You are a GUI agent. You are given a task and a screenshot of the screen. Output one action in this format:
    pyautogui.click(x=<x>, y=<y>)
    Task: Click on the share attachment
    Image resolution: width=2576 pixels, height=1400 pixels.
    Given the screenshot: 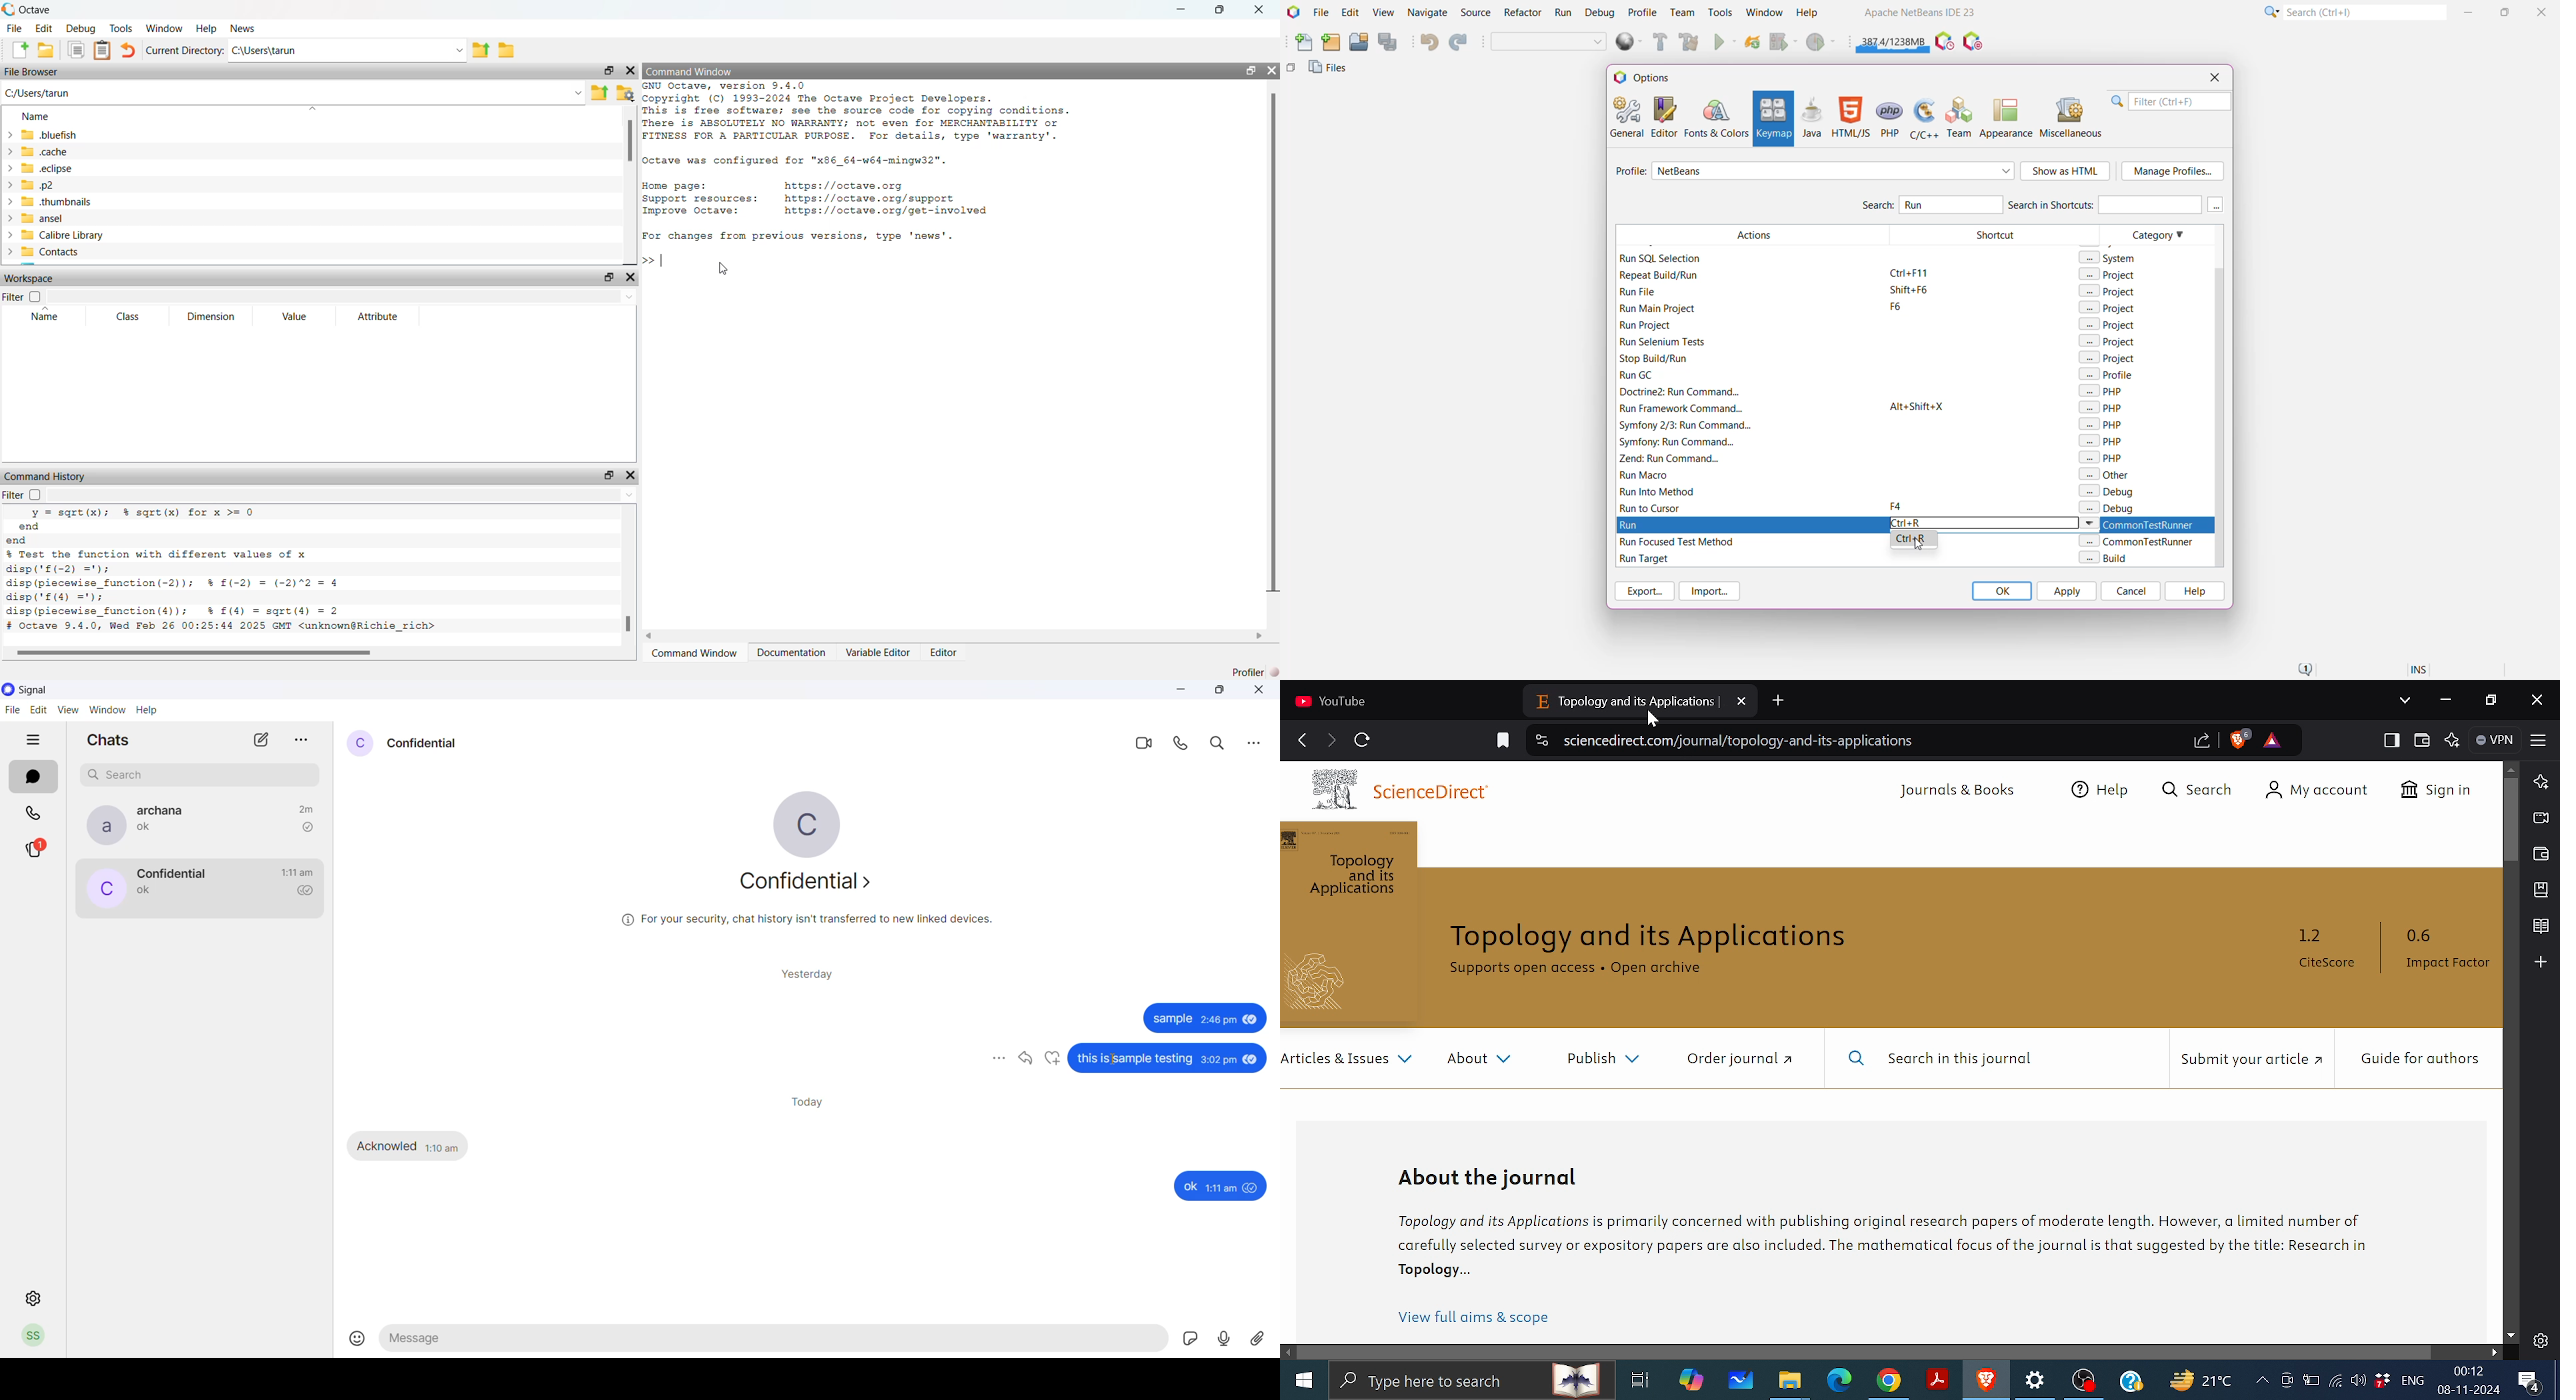 What is the action you would take?
    pyautogui.click(x=1263, y=1339)
    